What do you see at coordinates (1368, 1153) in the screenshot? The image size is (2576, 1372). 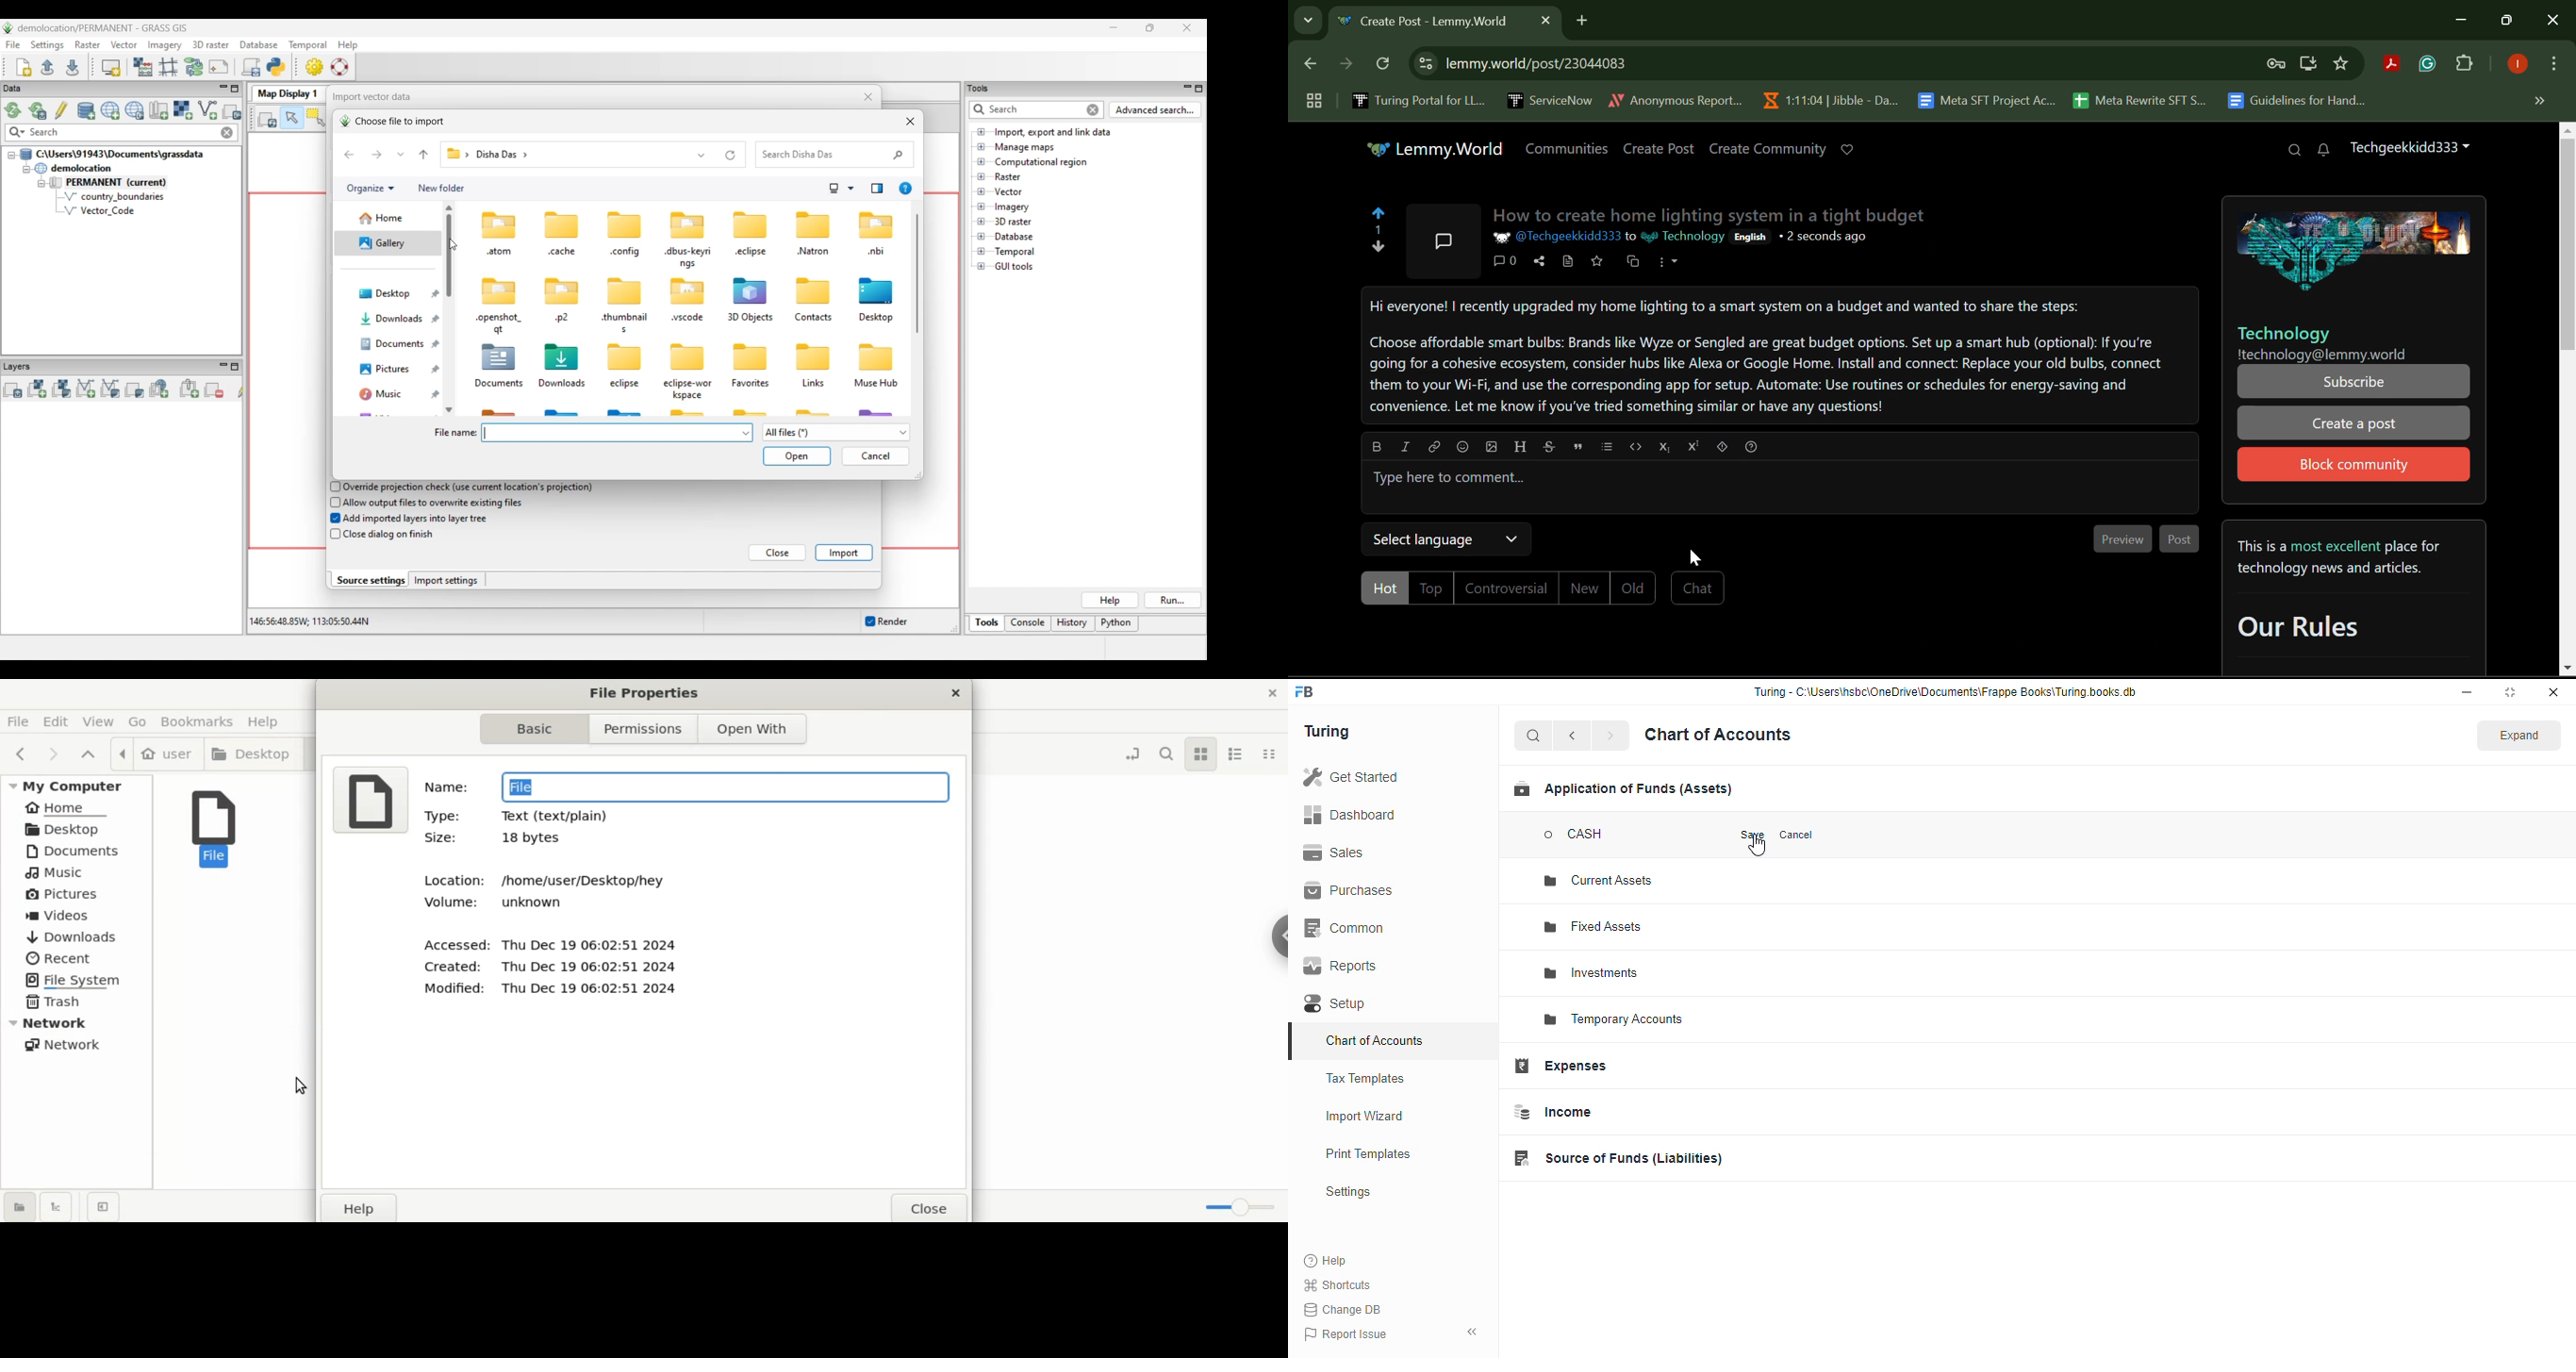 I see `print templates` at bounding box center [1368, 1153].